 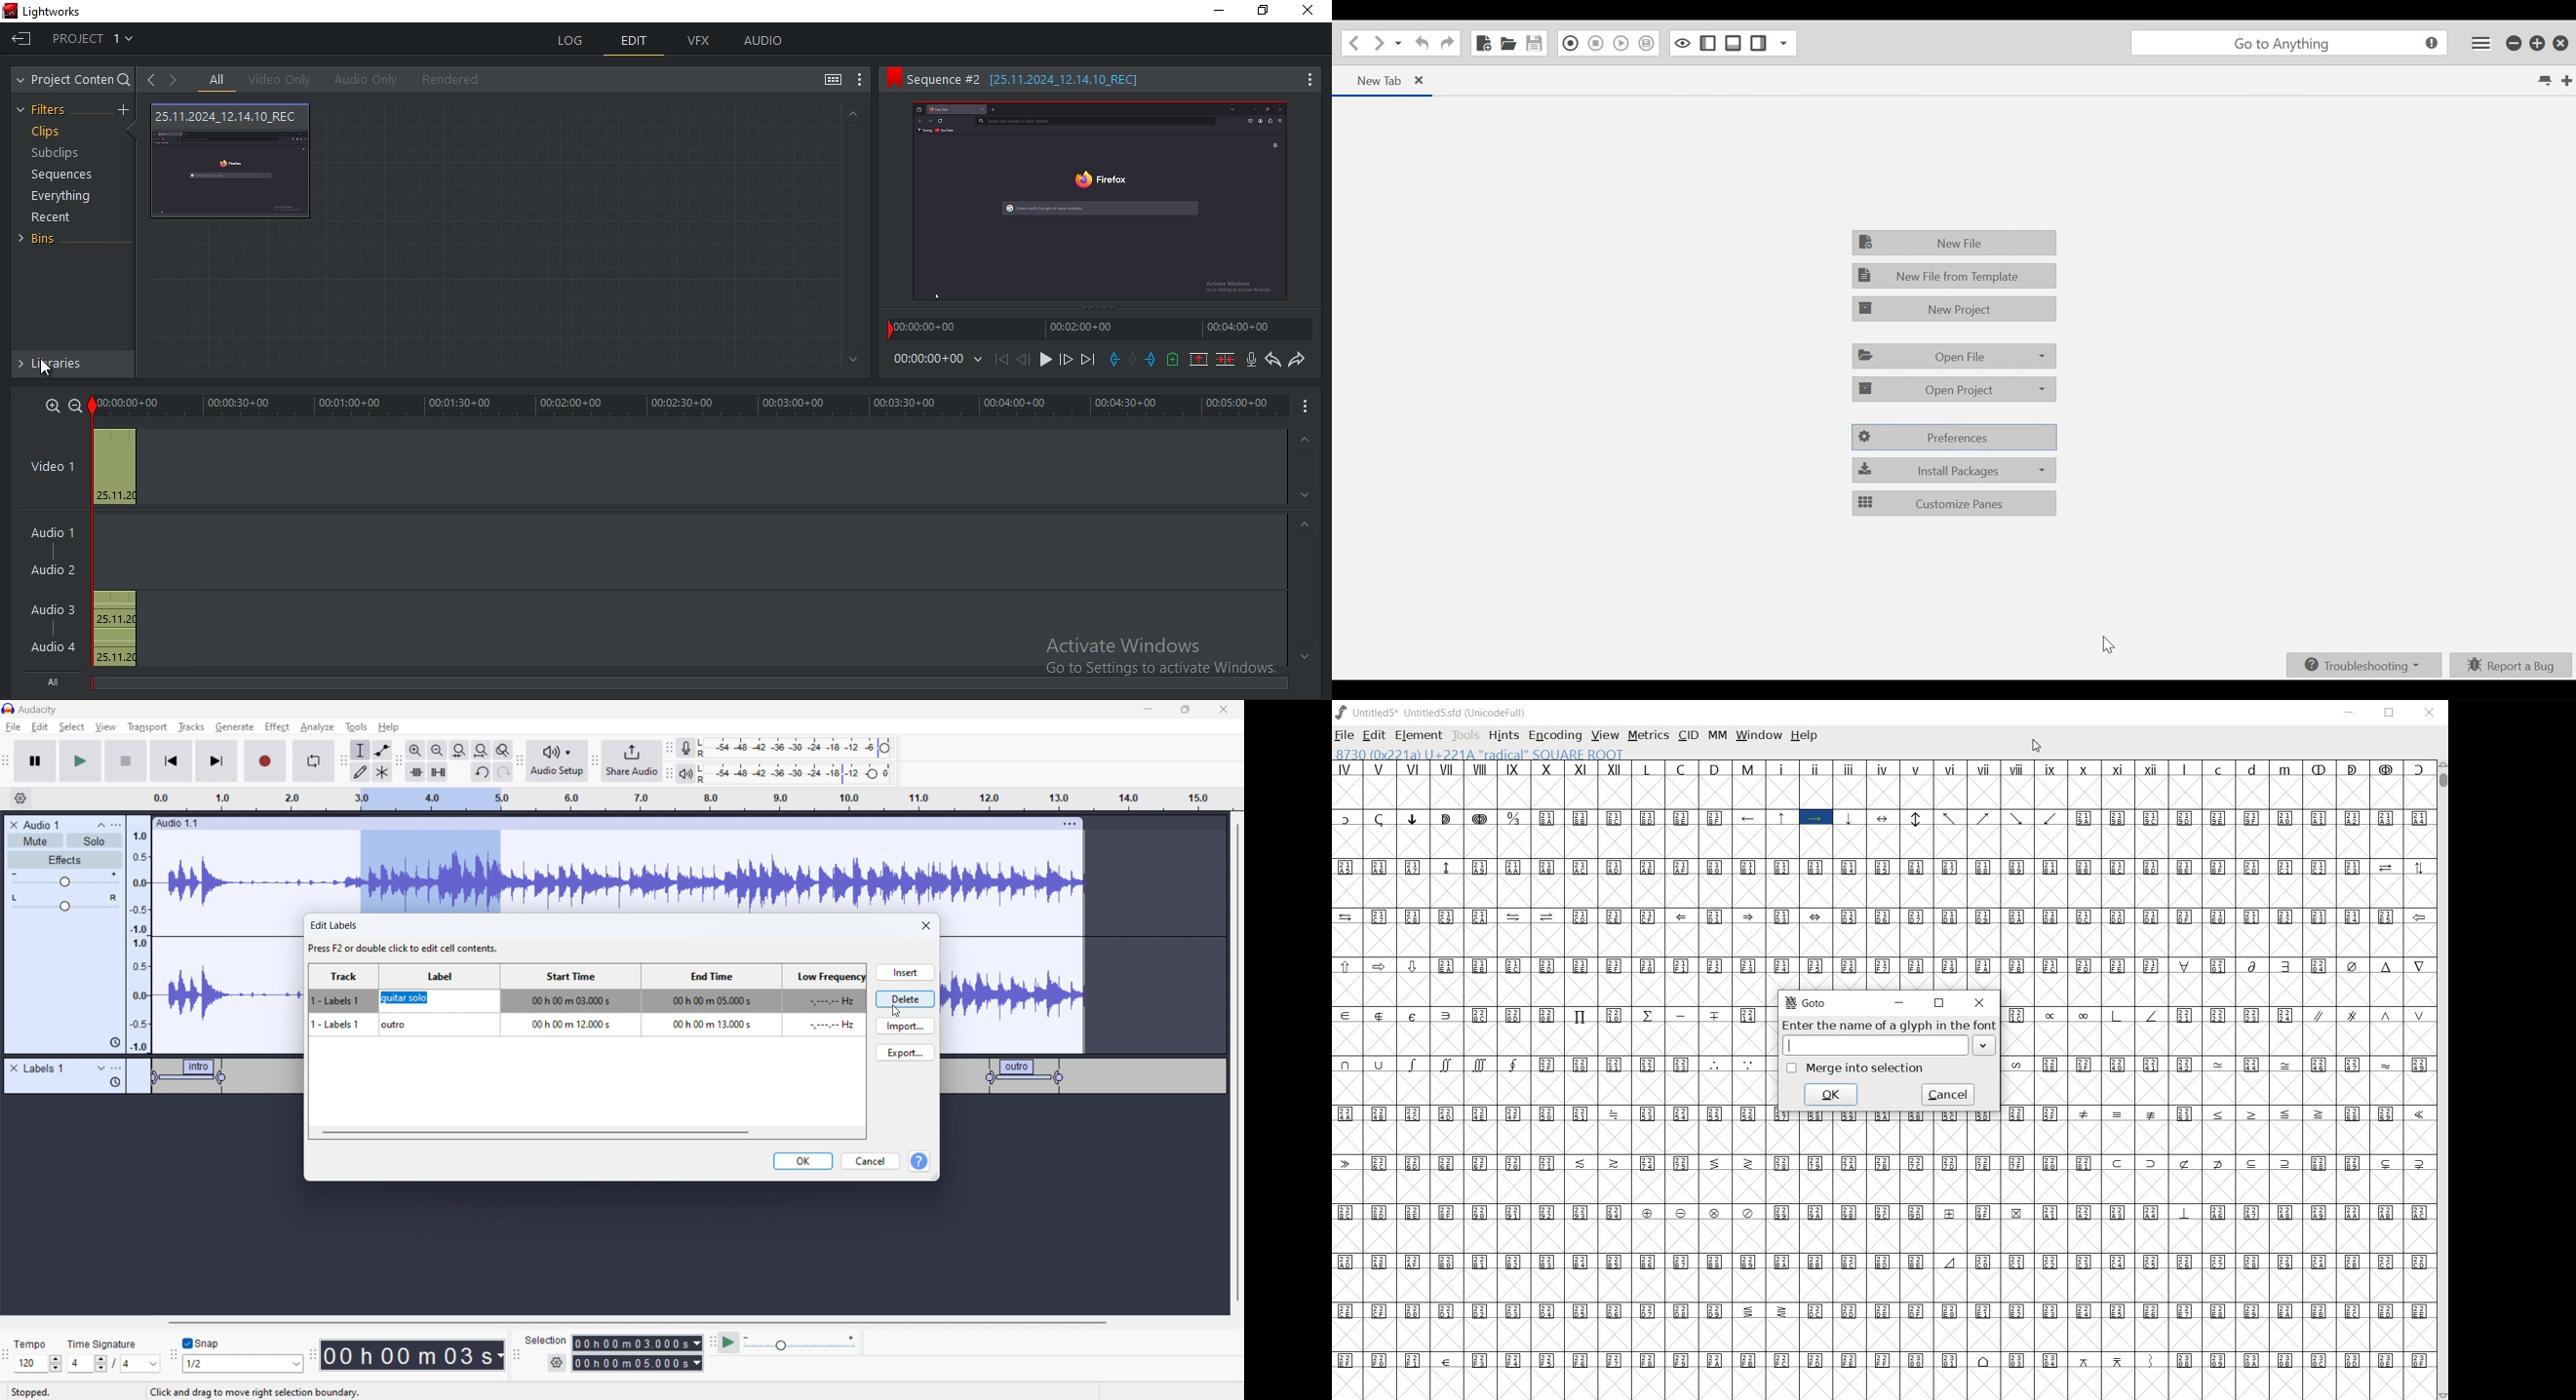 I want to click on time signature toolbar, so click(x=8, y=1359).